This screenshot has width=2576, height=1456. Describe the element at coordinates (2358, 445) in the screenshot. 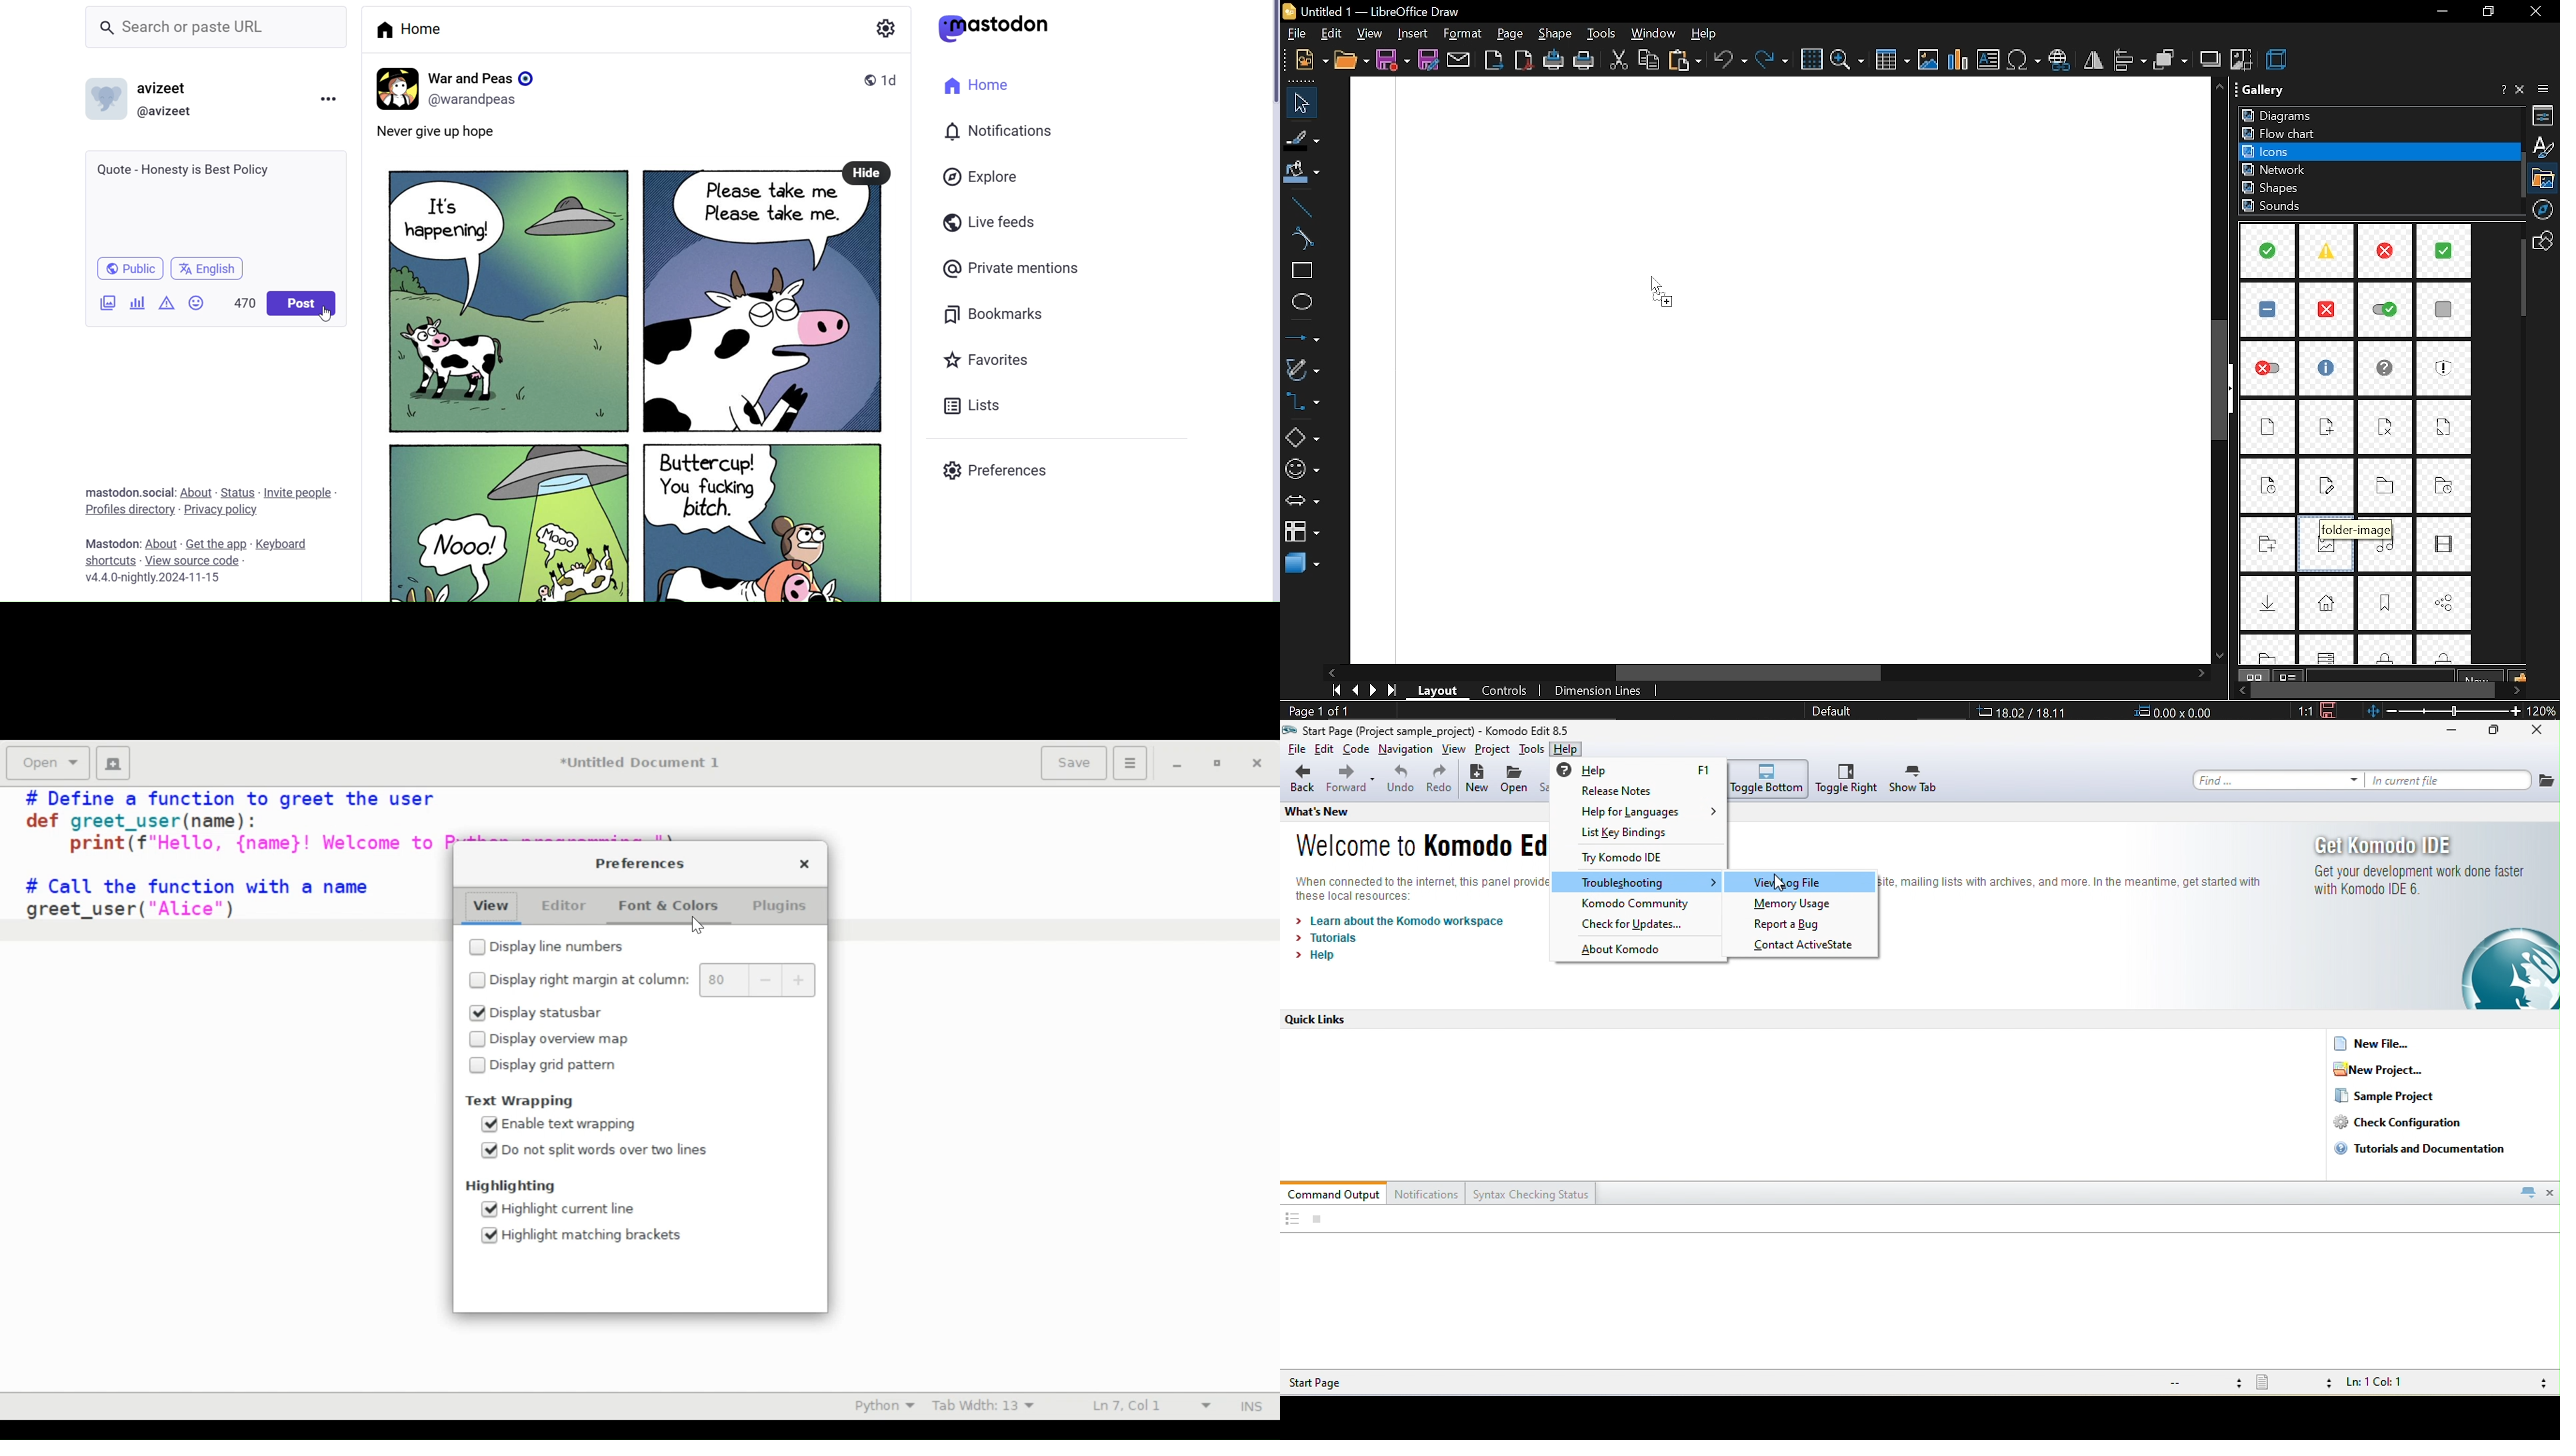

I see `Items in icons` at that location.